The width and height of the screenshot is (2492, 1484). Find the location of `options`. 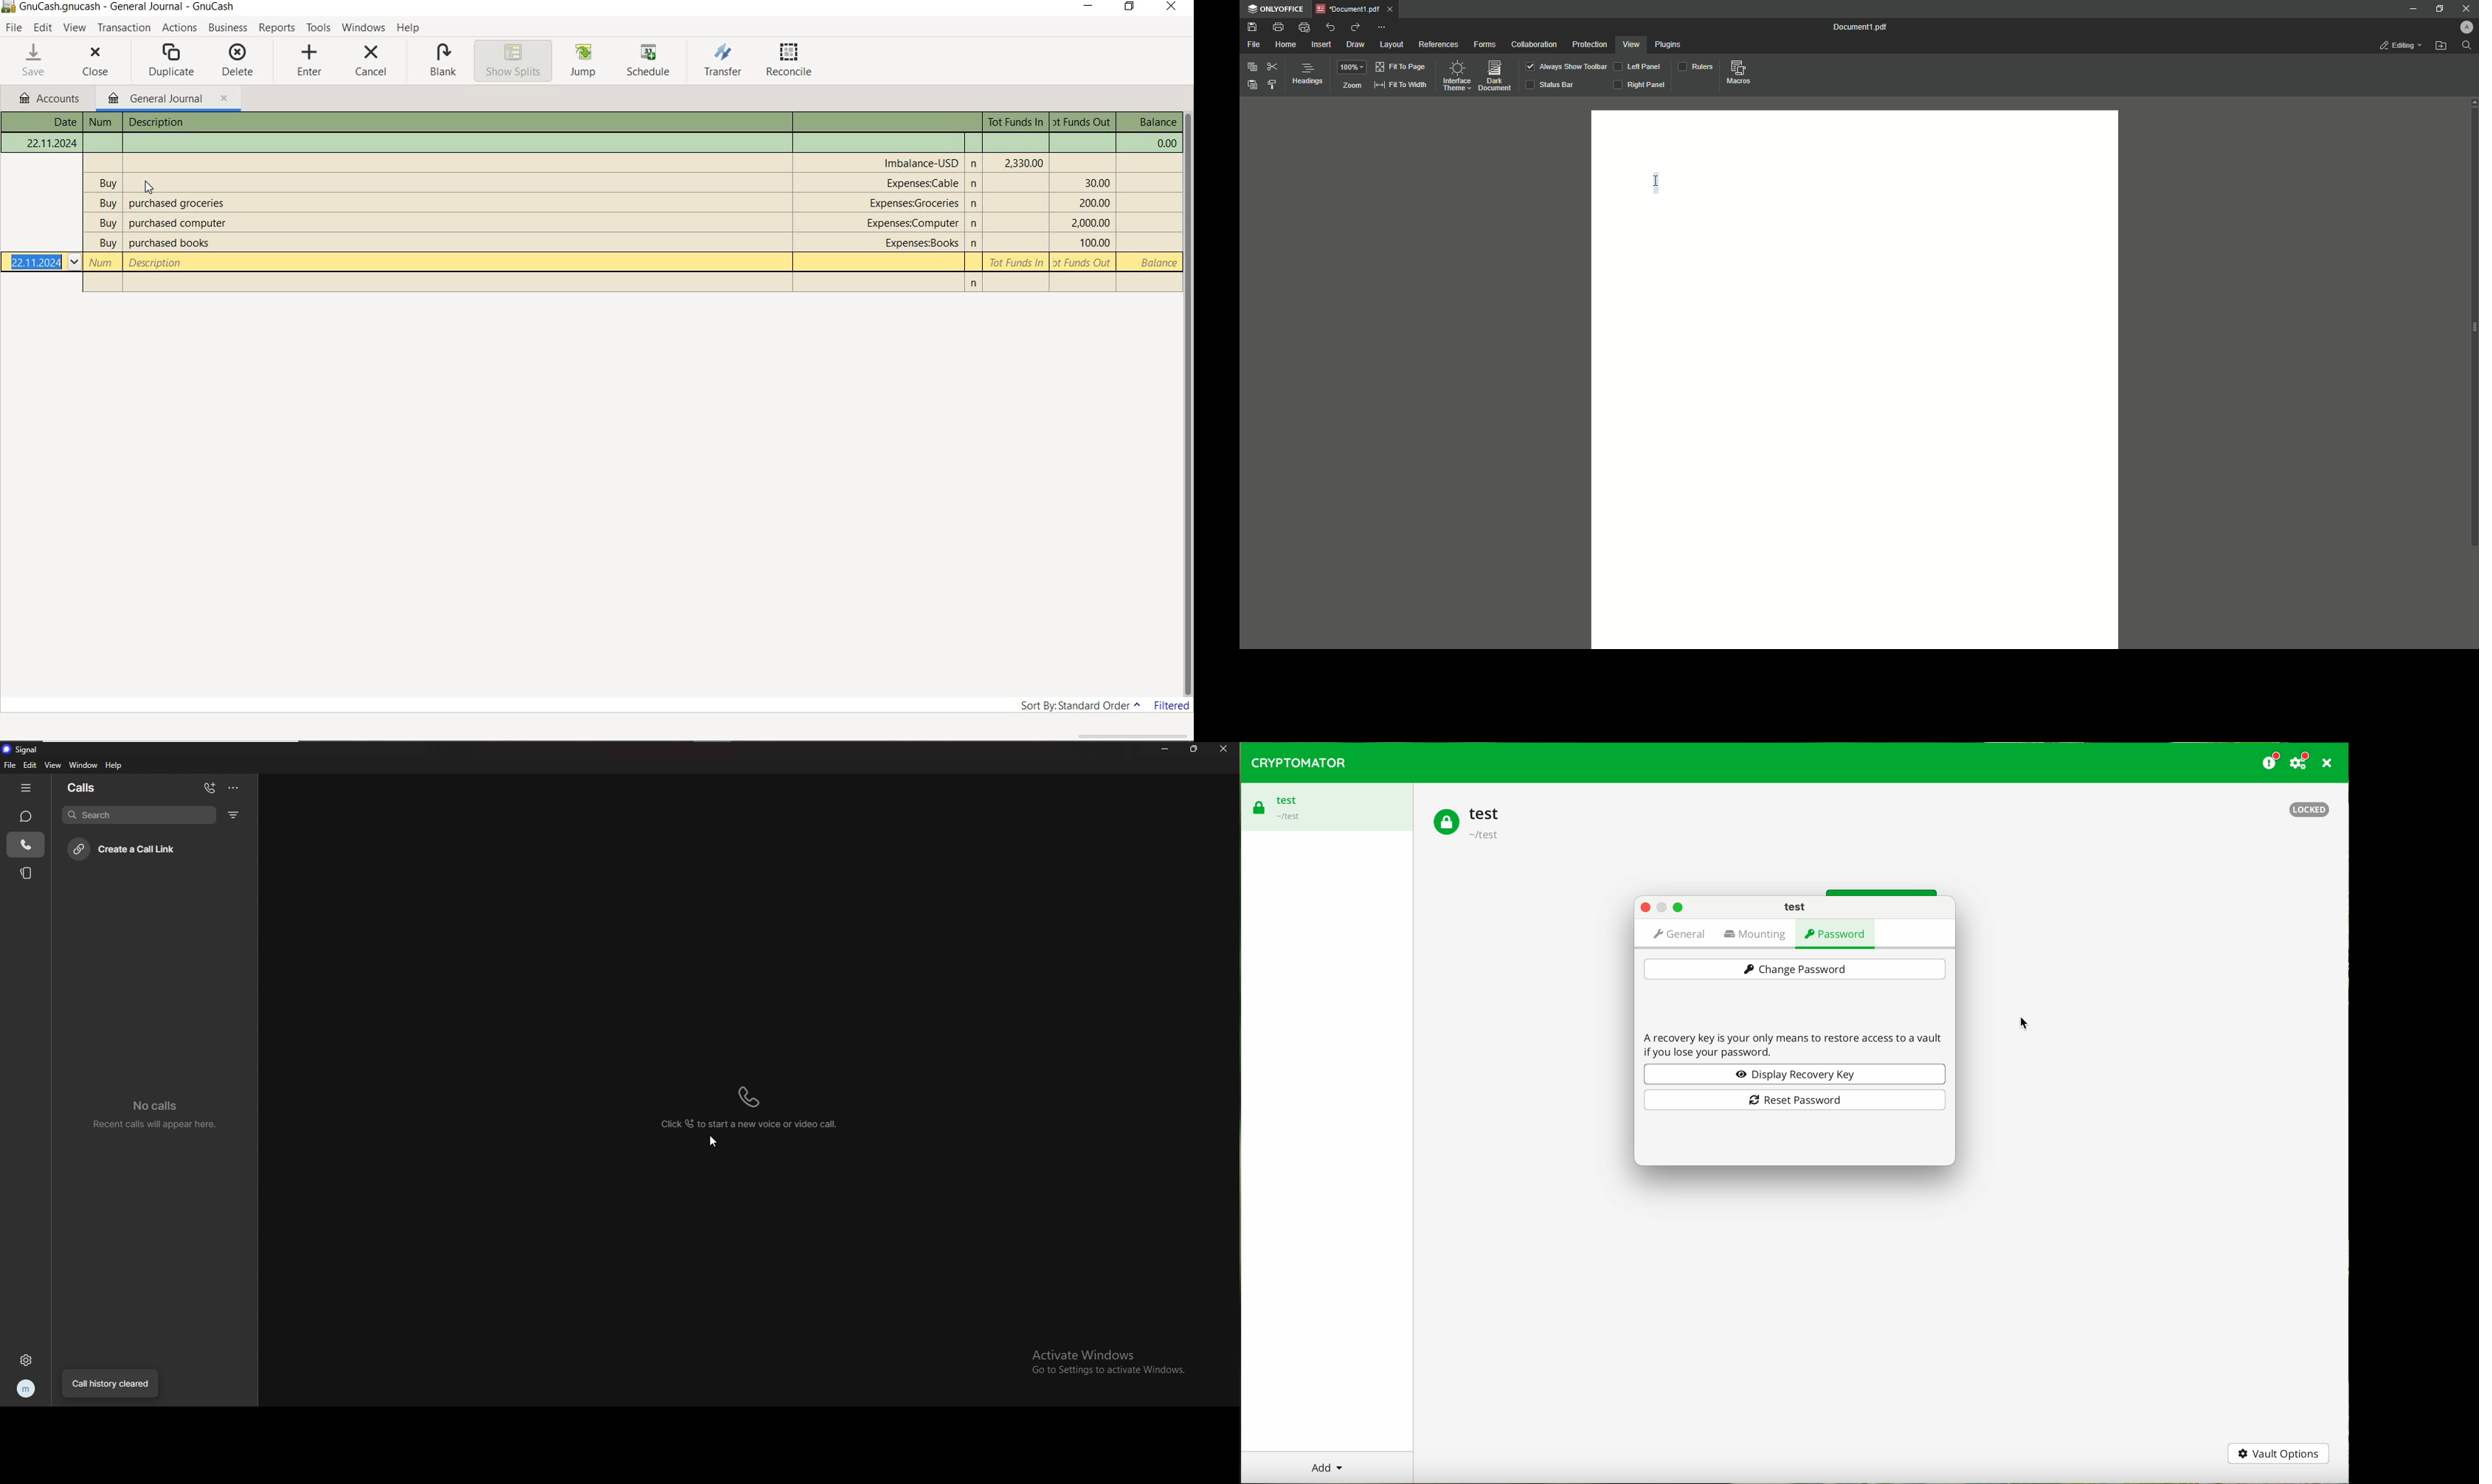

options is located at coordinates (238, 786).